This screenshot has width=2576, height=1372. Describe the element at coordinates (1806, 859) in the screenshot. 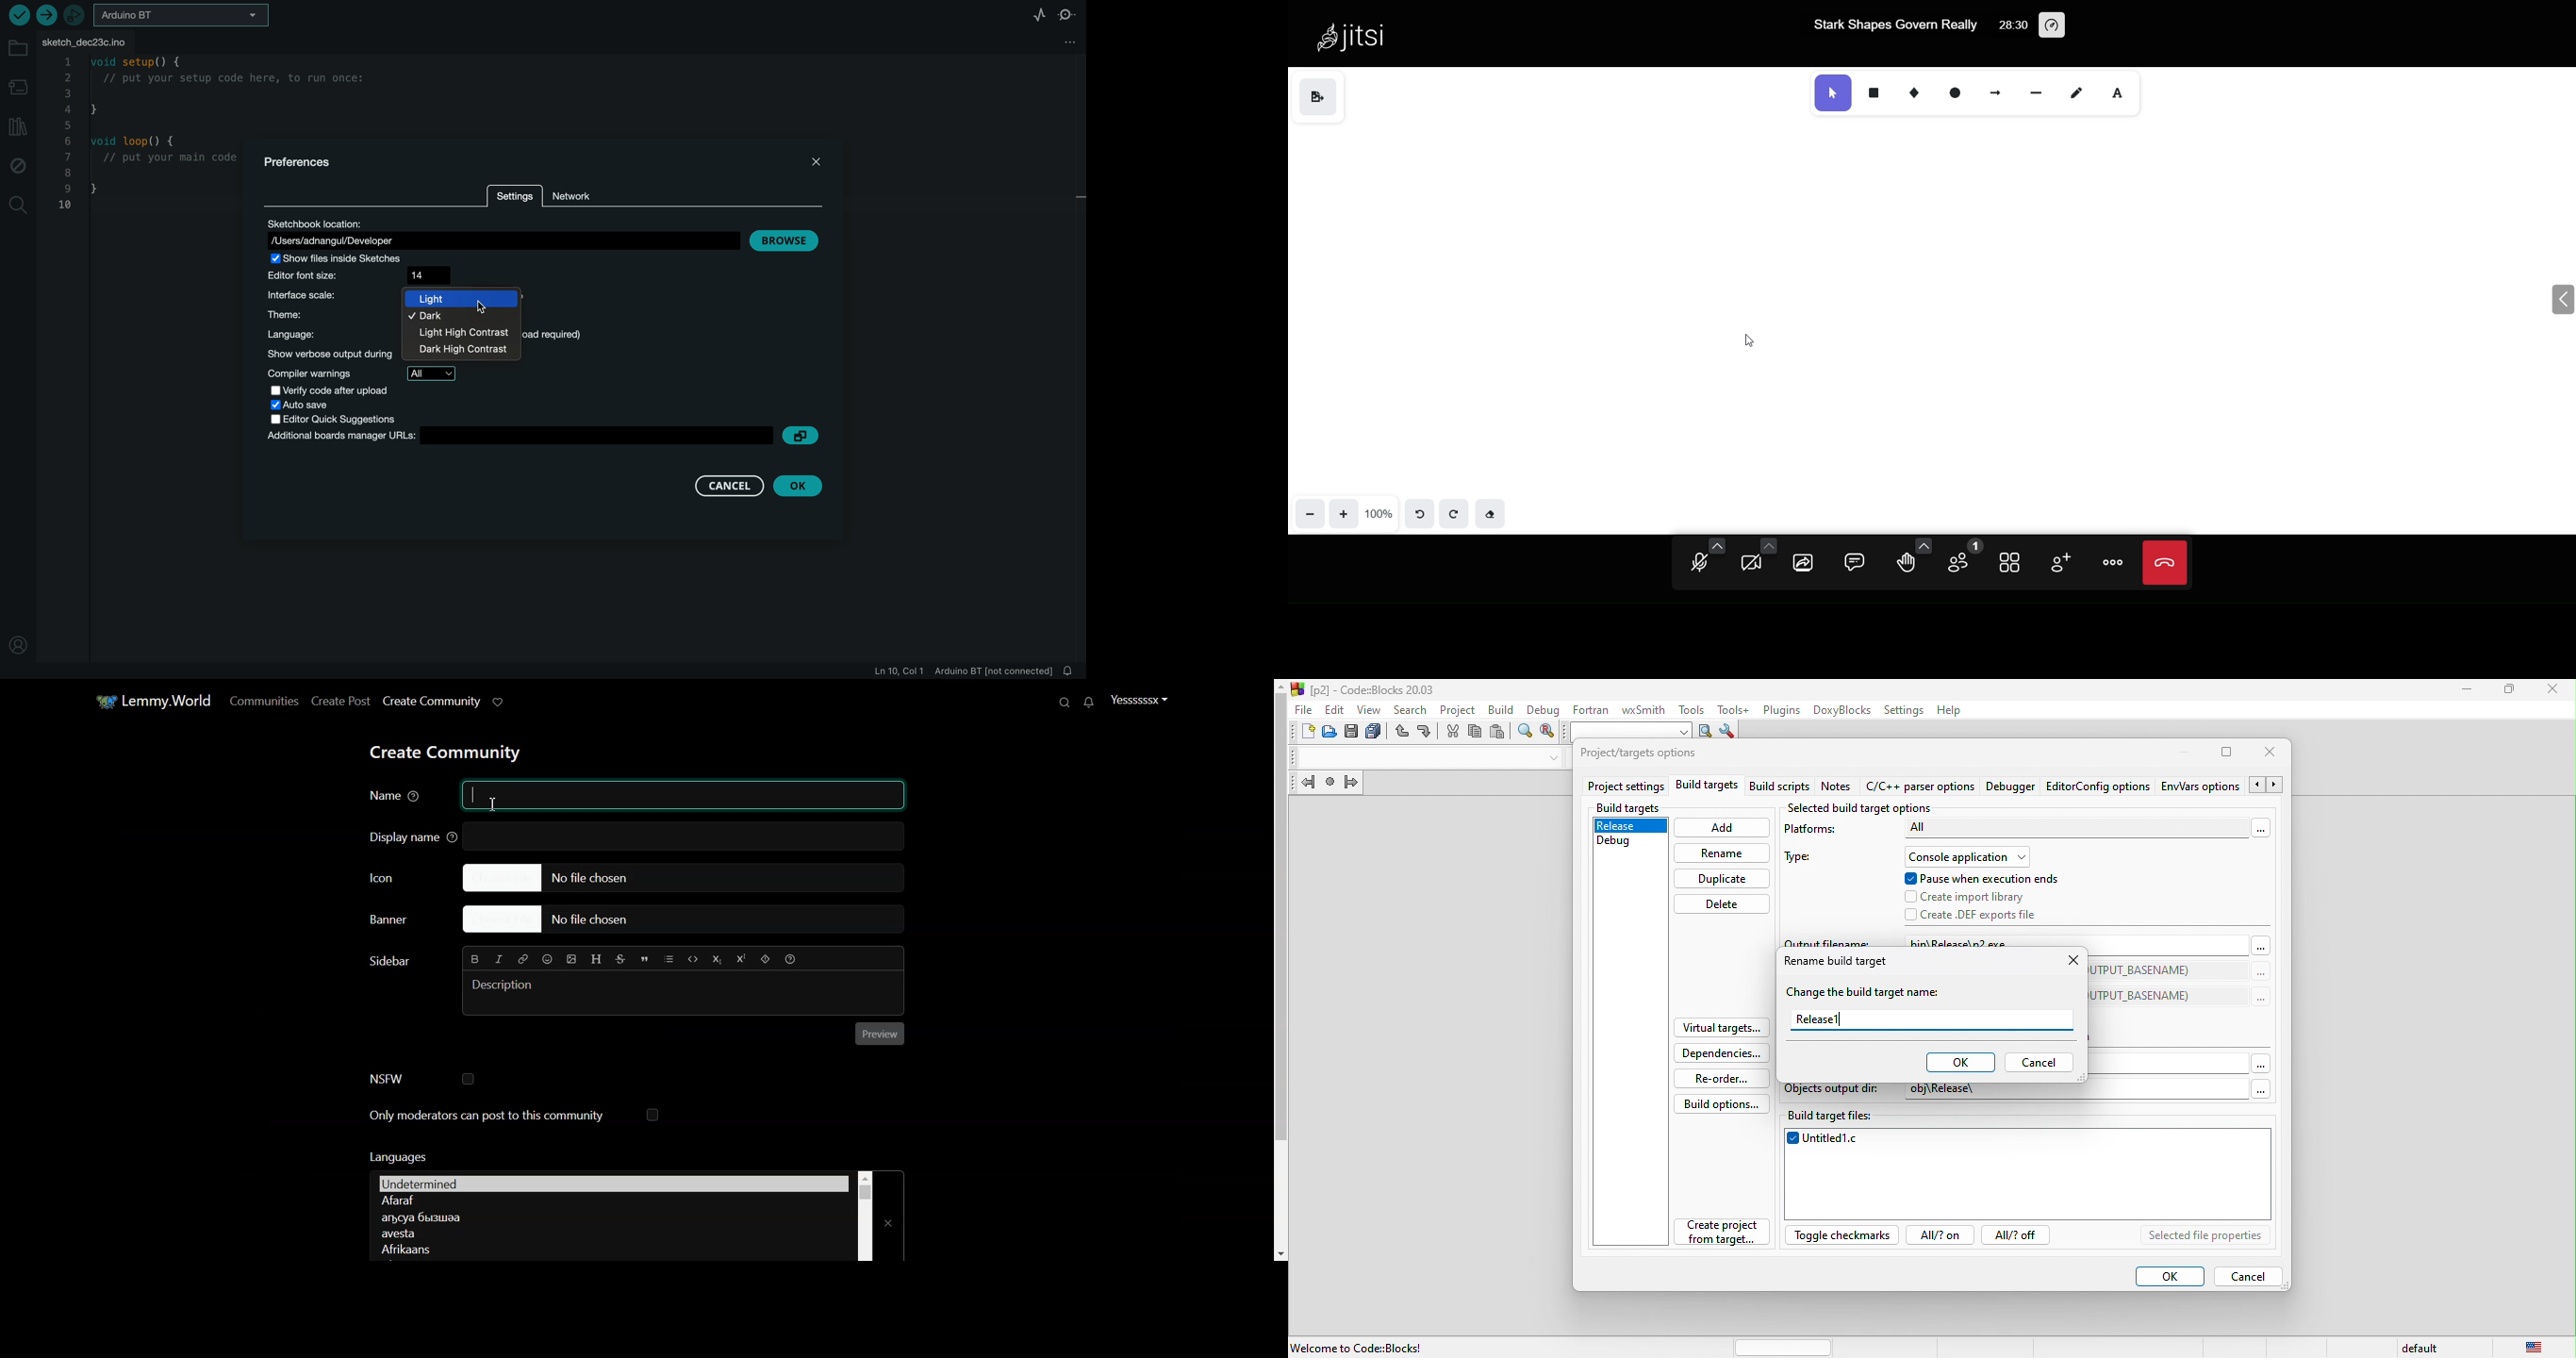

I see `type` at that location.